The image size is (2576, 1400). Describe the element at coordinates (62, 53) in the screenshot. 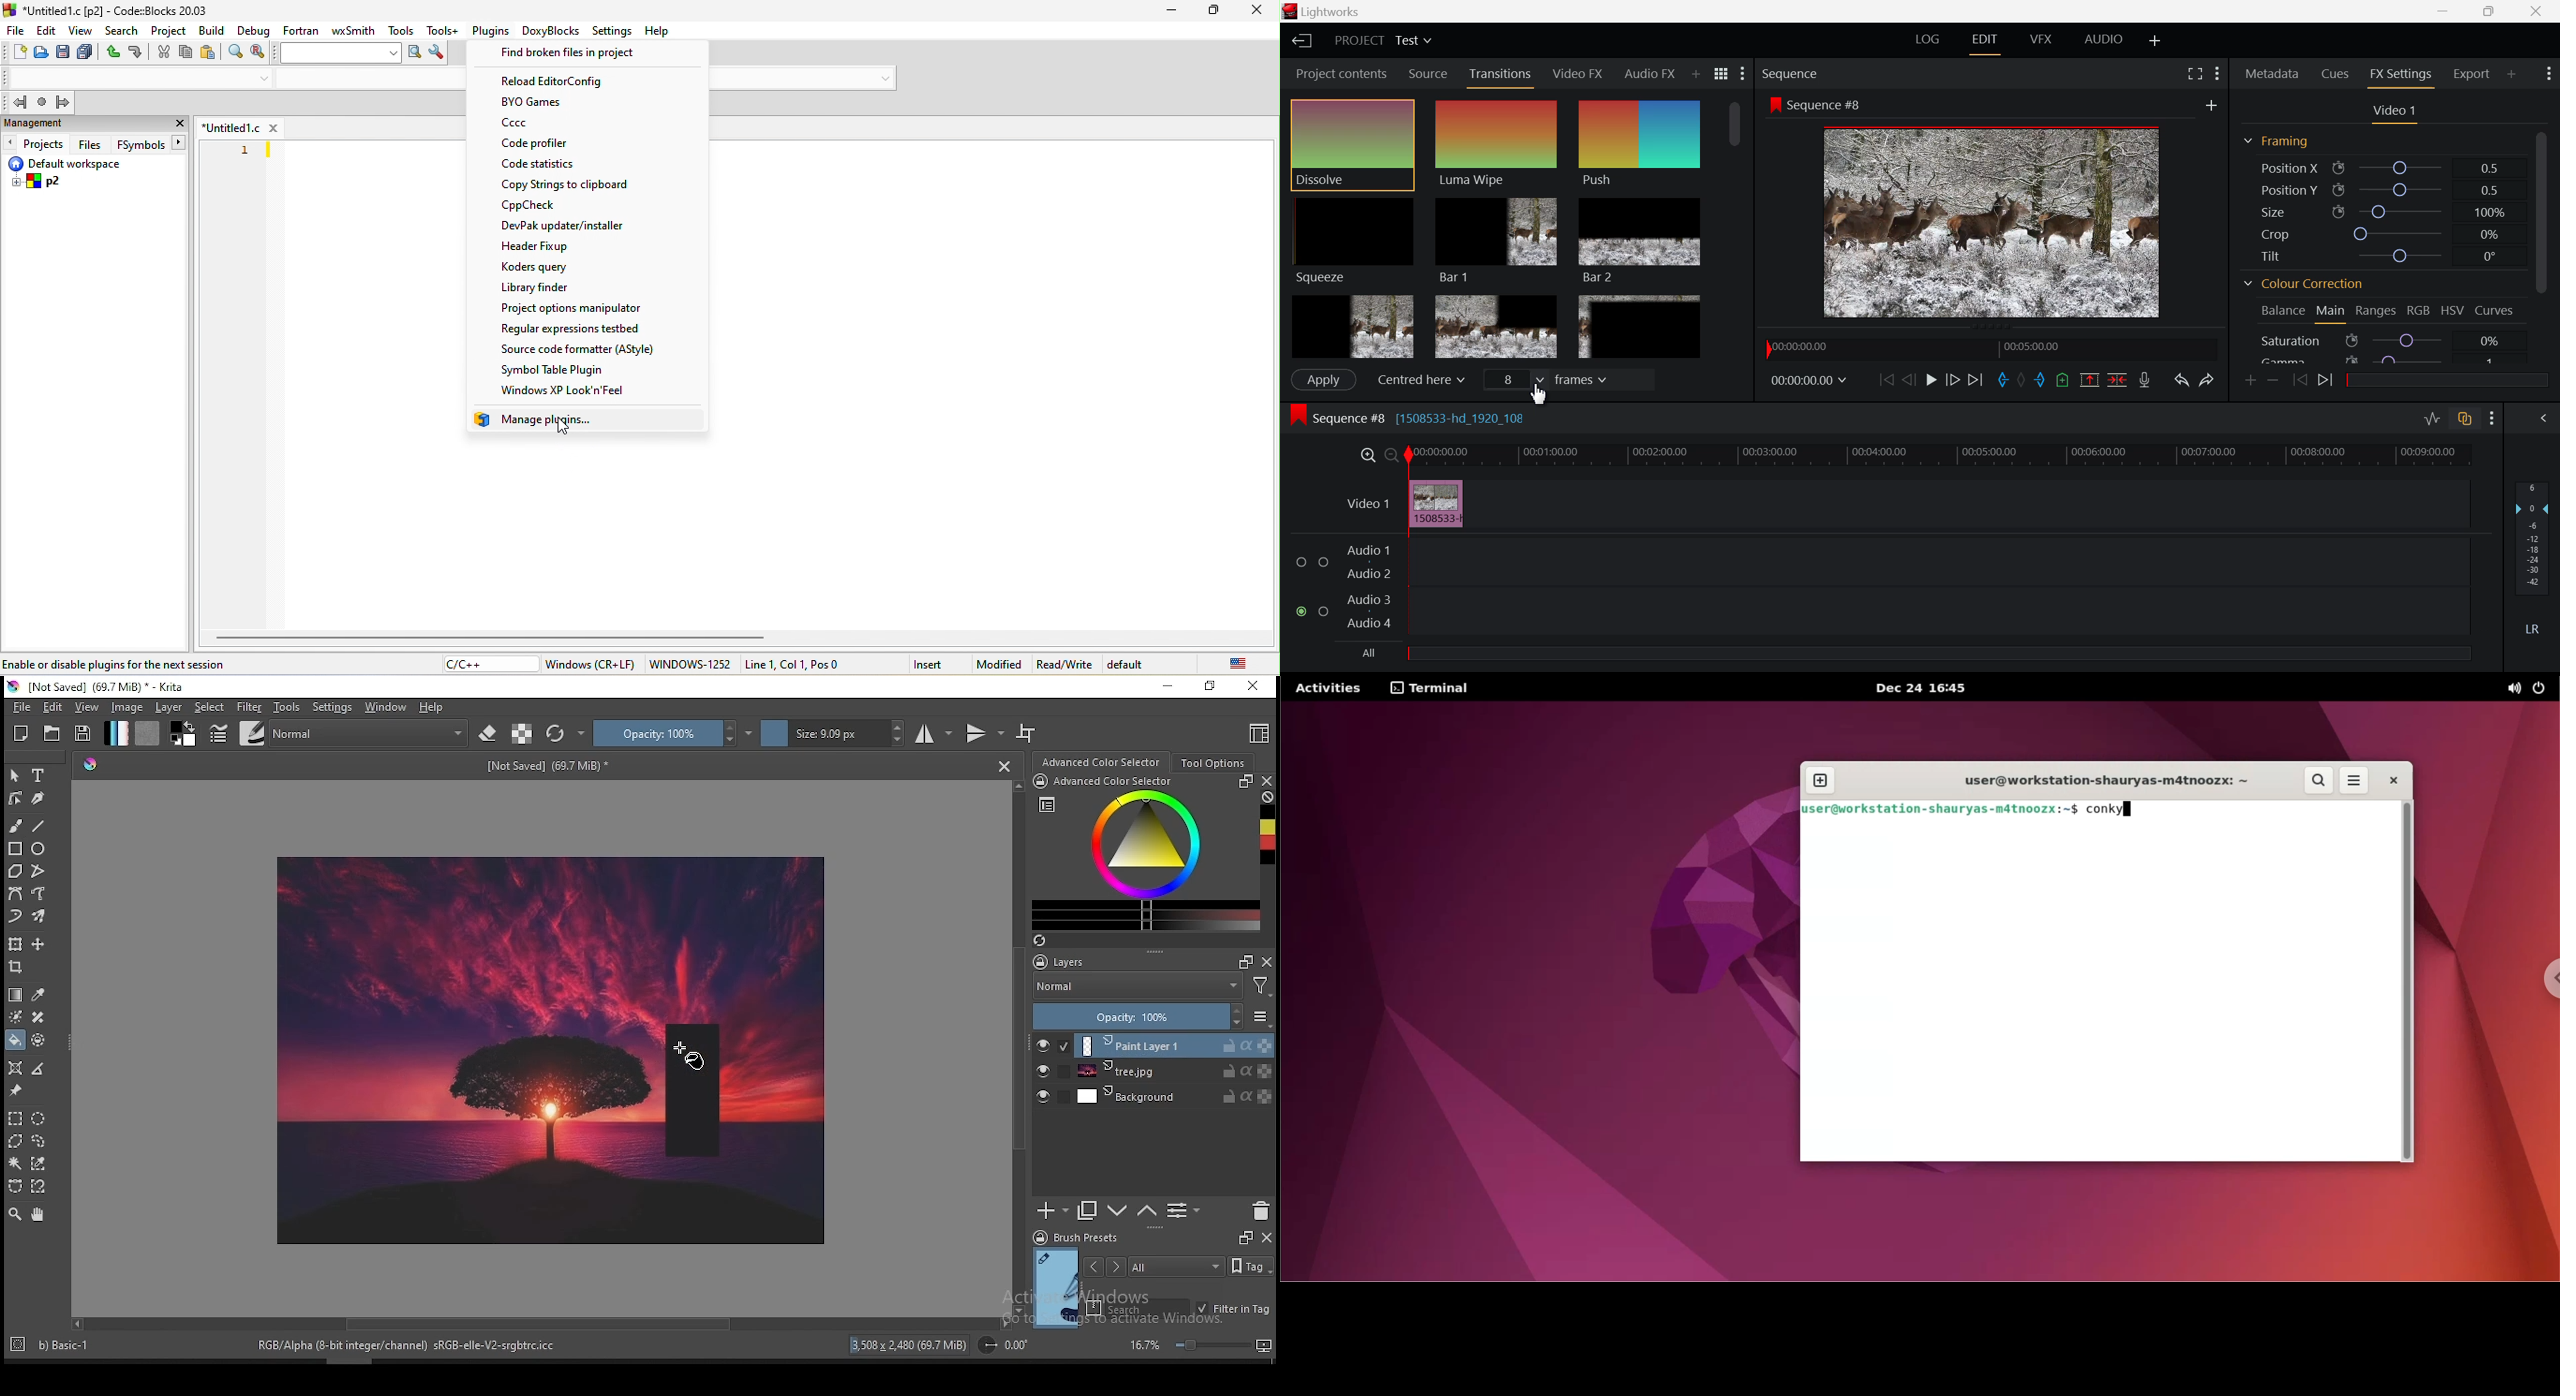

I see `save` at that location.